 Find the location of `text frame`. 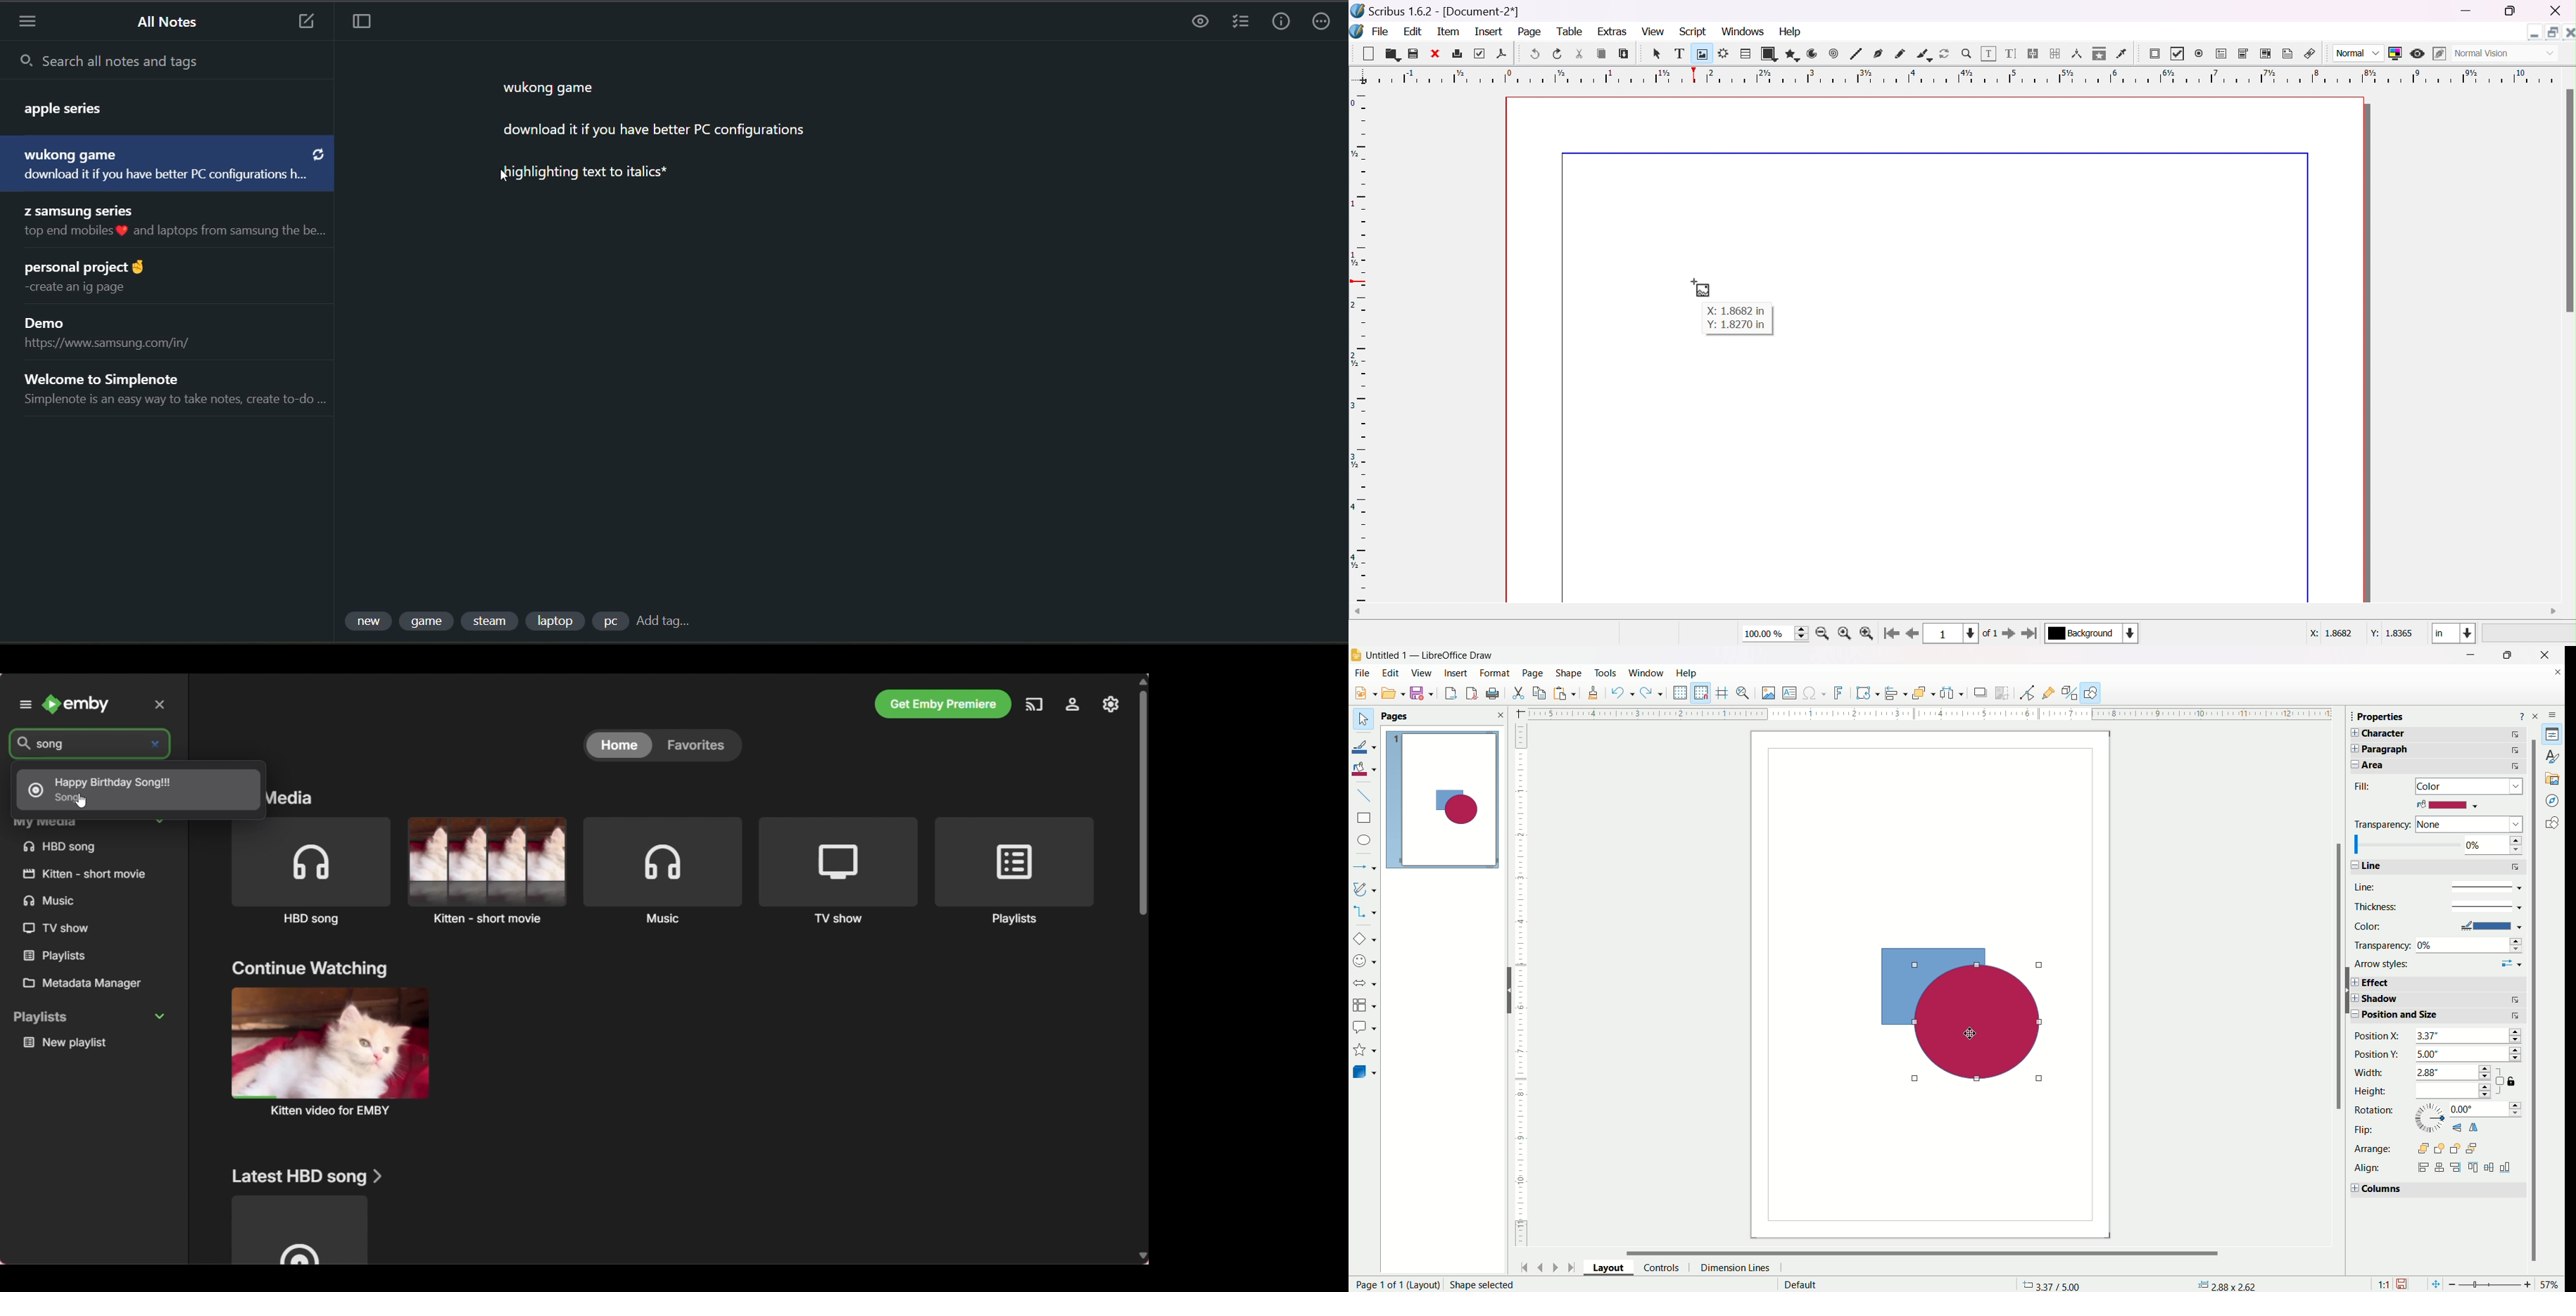

text frame is located at coordinates (1679, 54).